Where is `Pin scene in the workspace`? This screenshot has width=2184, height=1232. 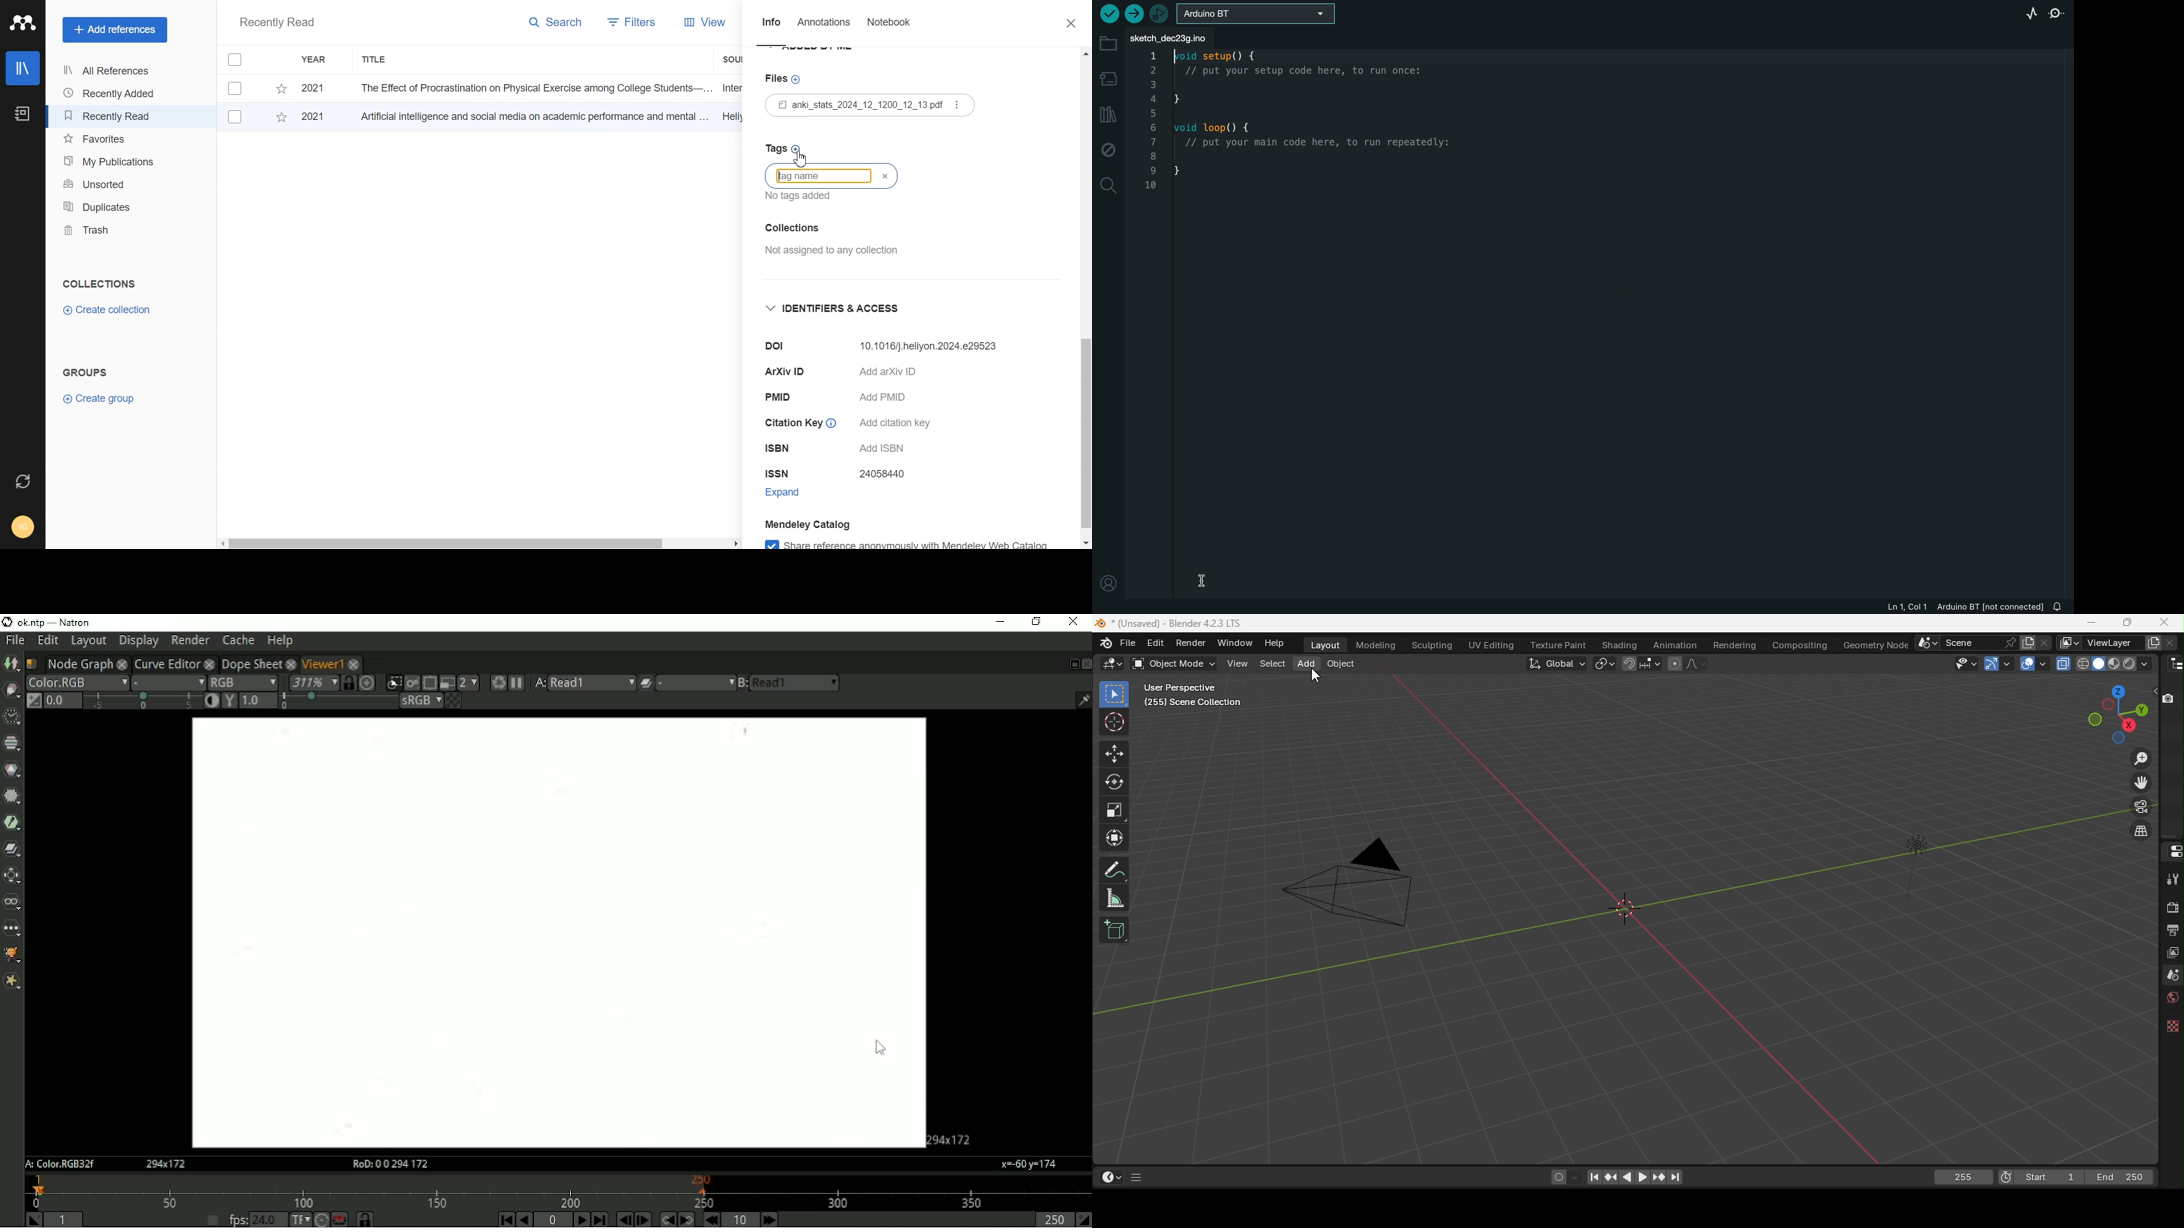 Pin scene in the workspace is located at coordinates (2008, 642).